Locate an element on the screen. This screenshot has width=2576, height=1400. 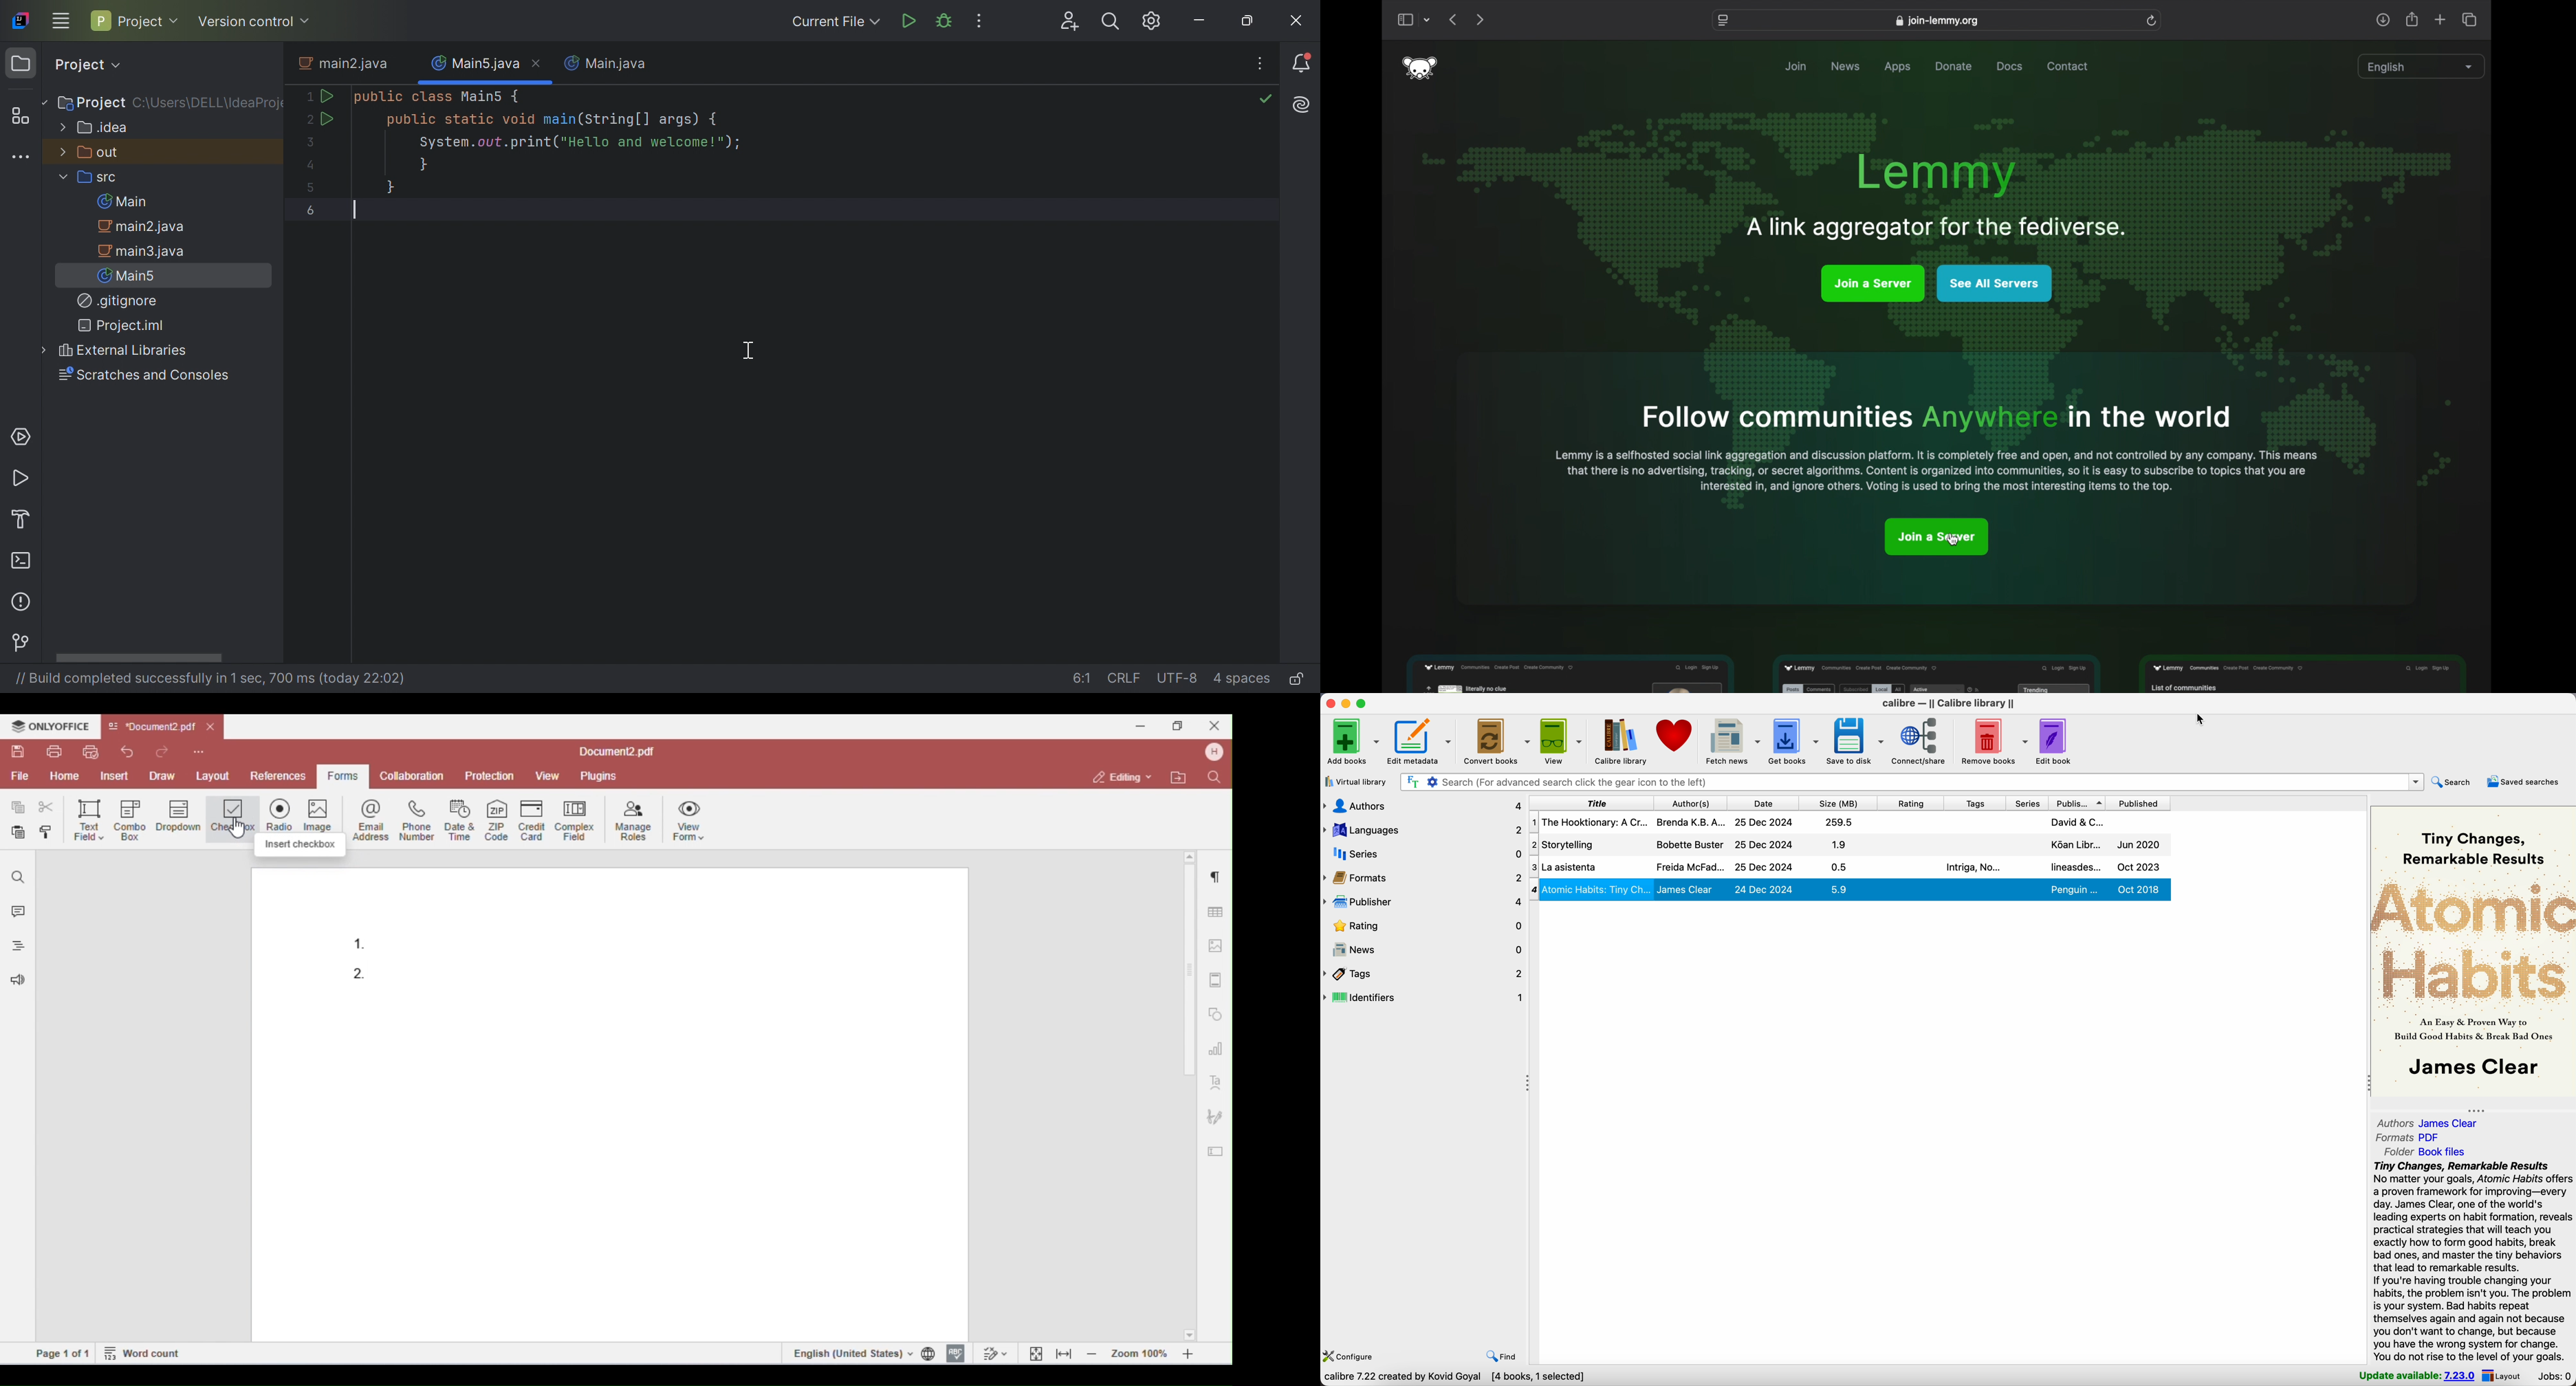
Search Everywhere is located at coordinates (1110, 22).